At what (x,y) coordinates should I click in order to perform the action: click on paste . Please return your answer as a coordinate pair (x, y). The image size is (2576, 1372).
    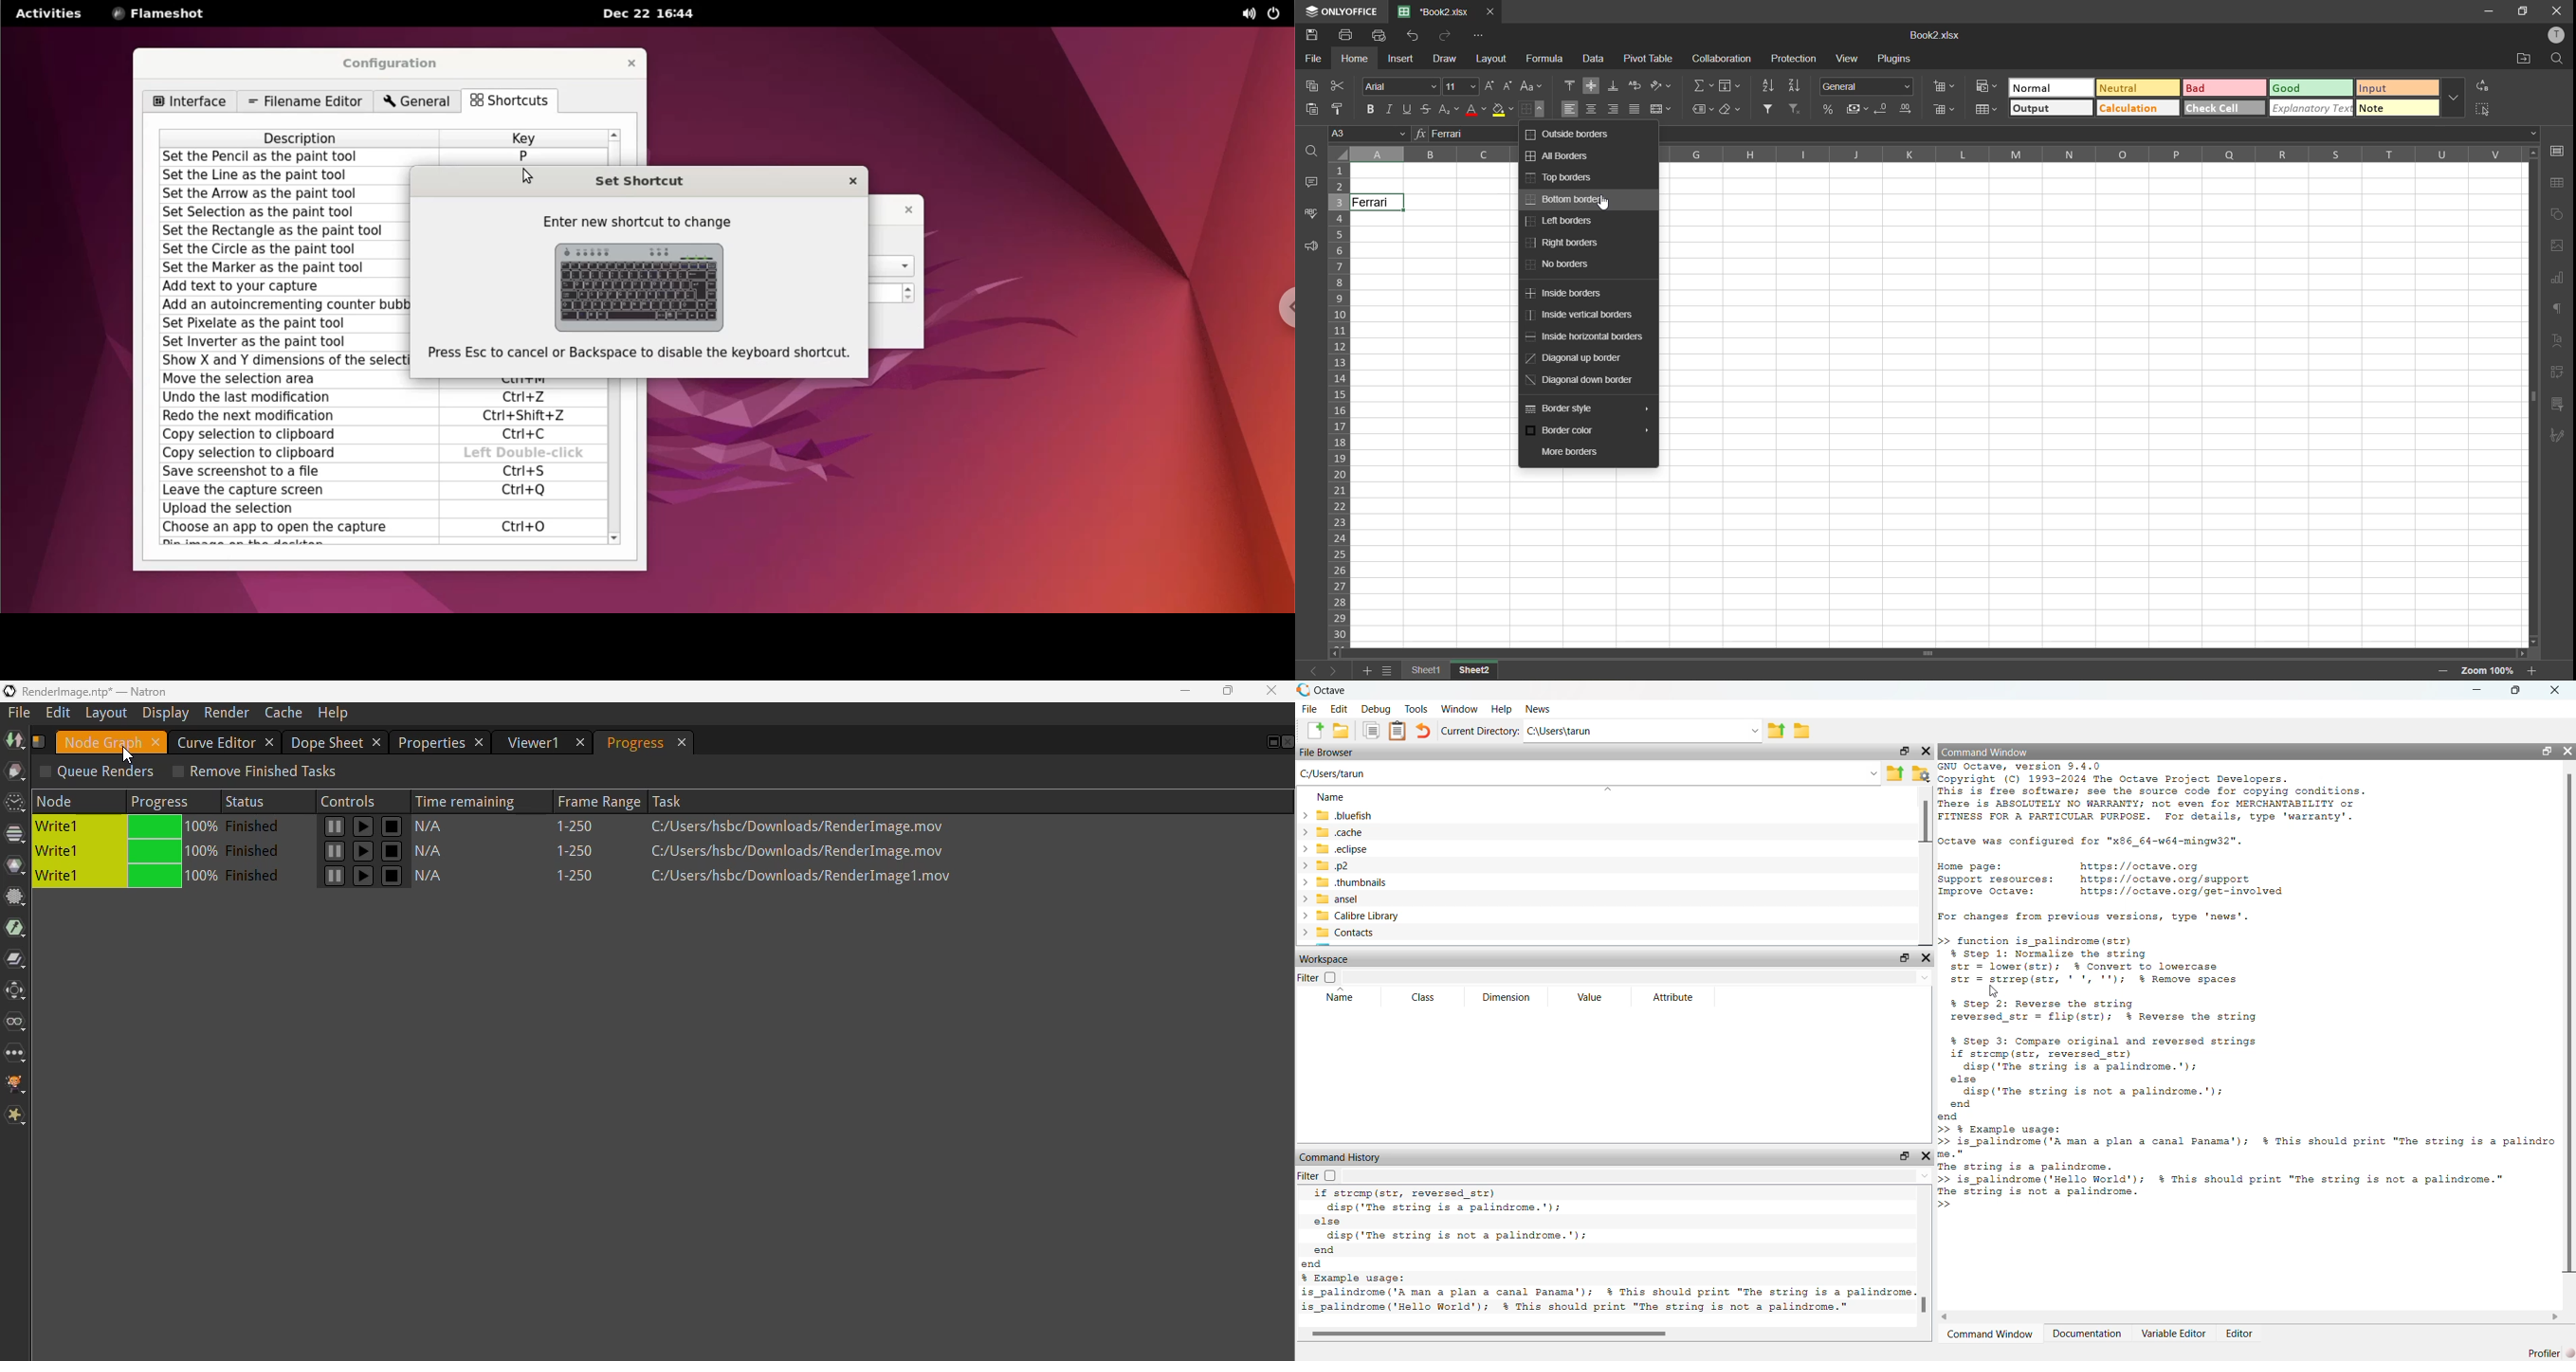
    Looking at the image, I should click on (1399, 731).